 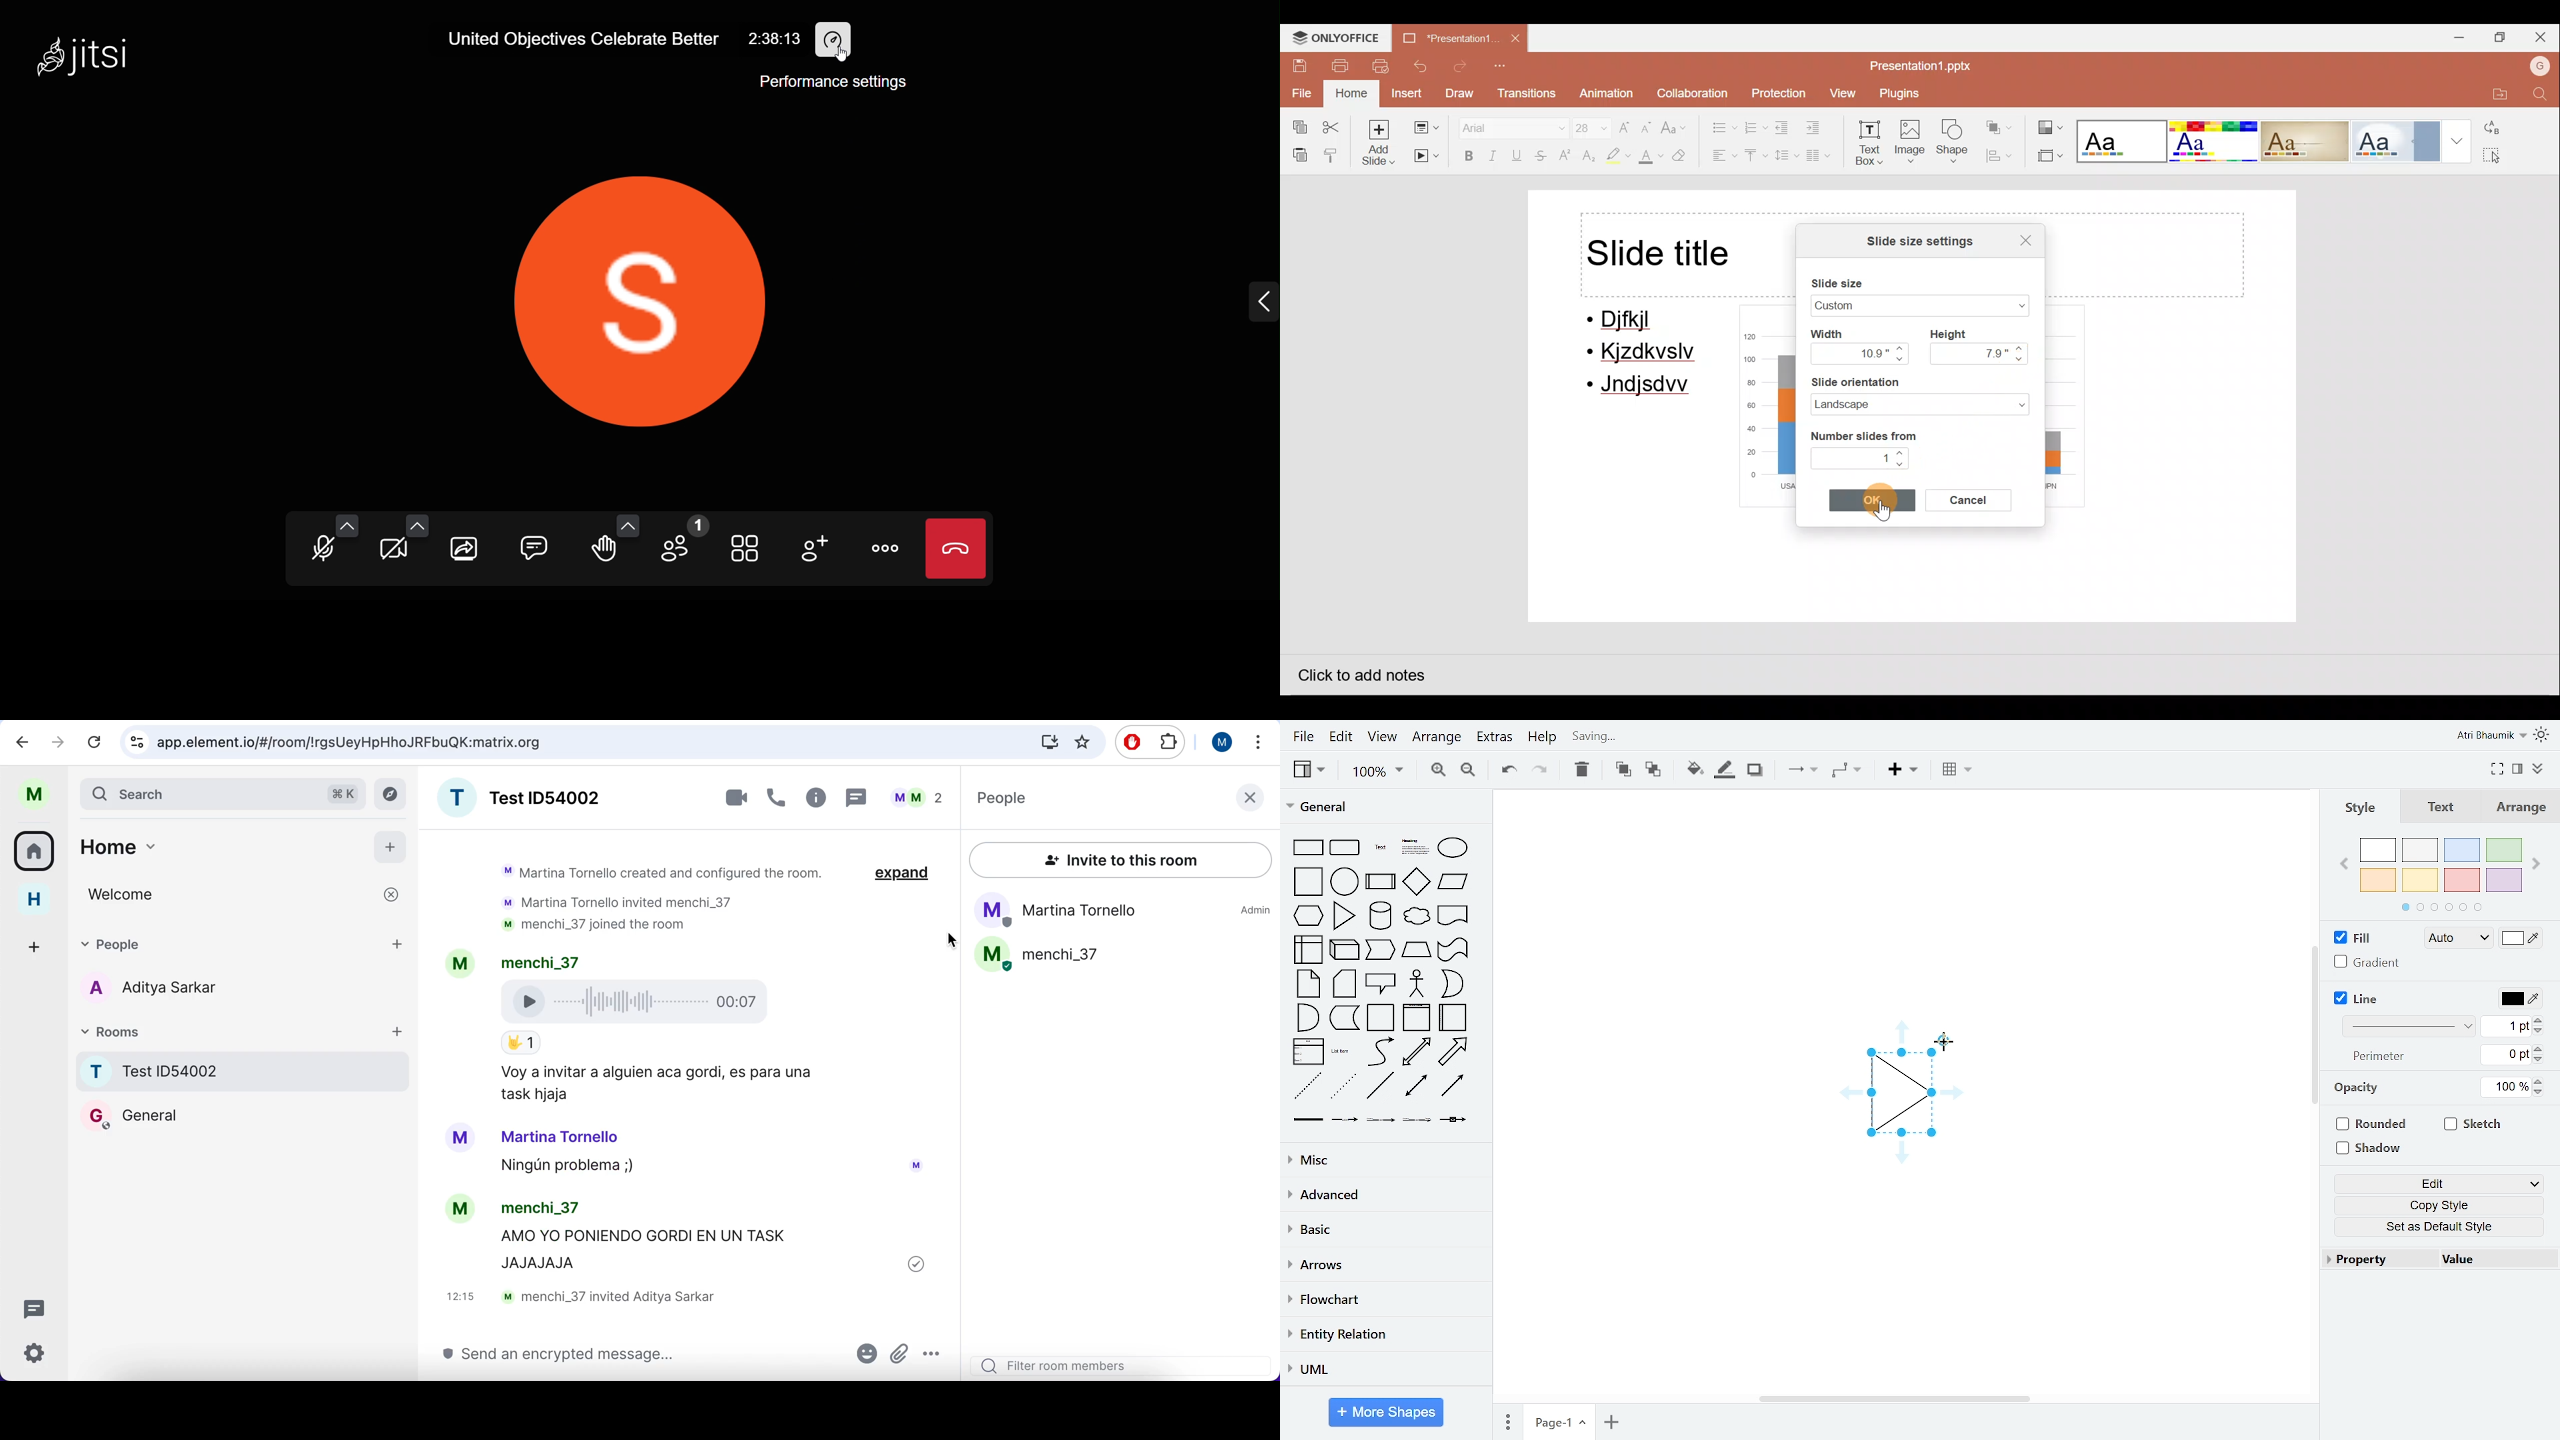 I want to click on full screen, so click(x=2498, y=767).